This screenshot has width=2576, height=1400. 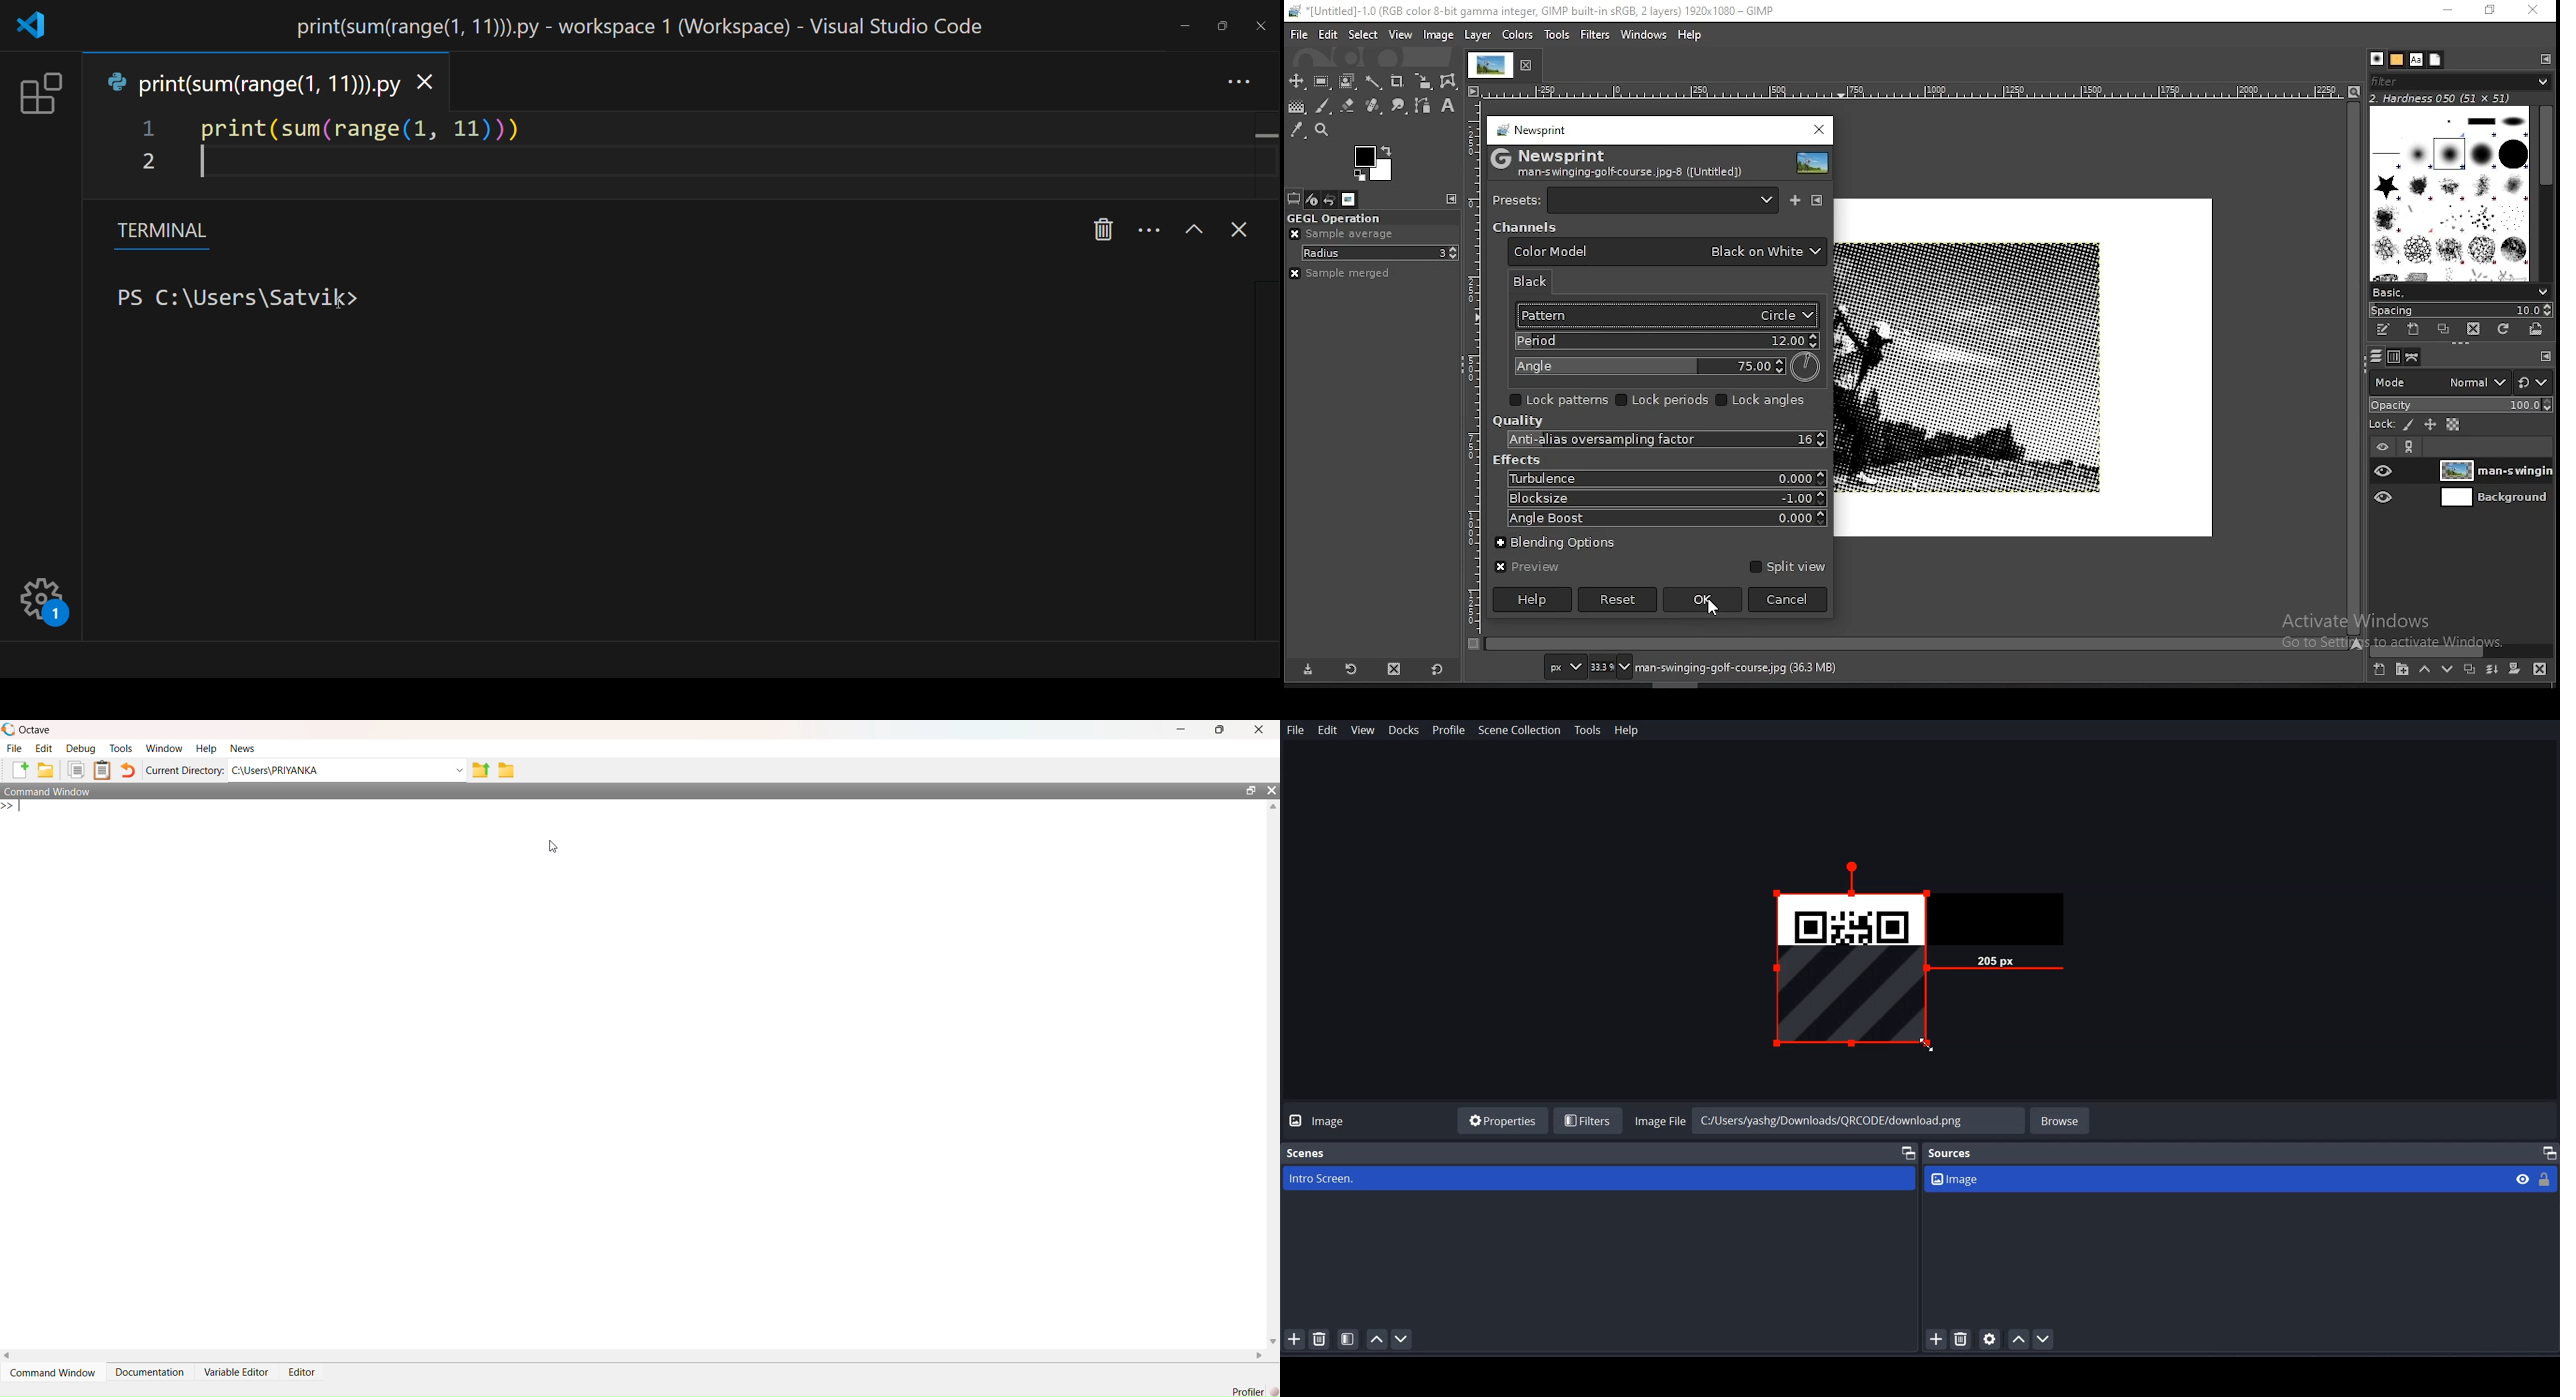 I want to click on Maximize, so click(x=1906, y=1152).